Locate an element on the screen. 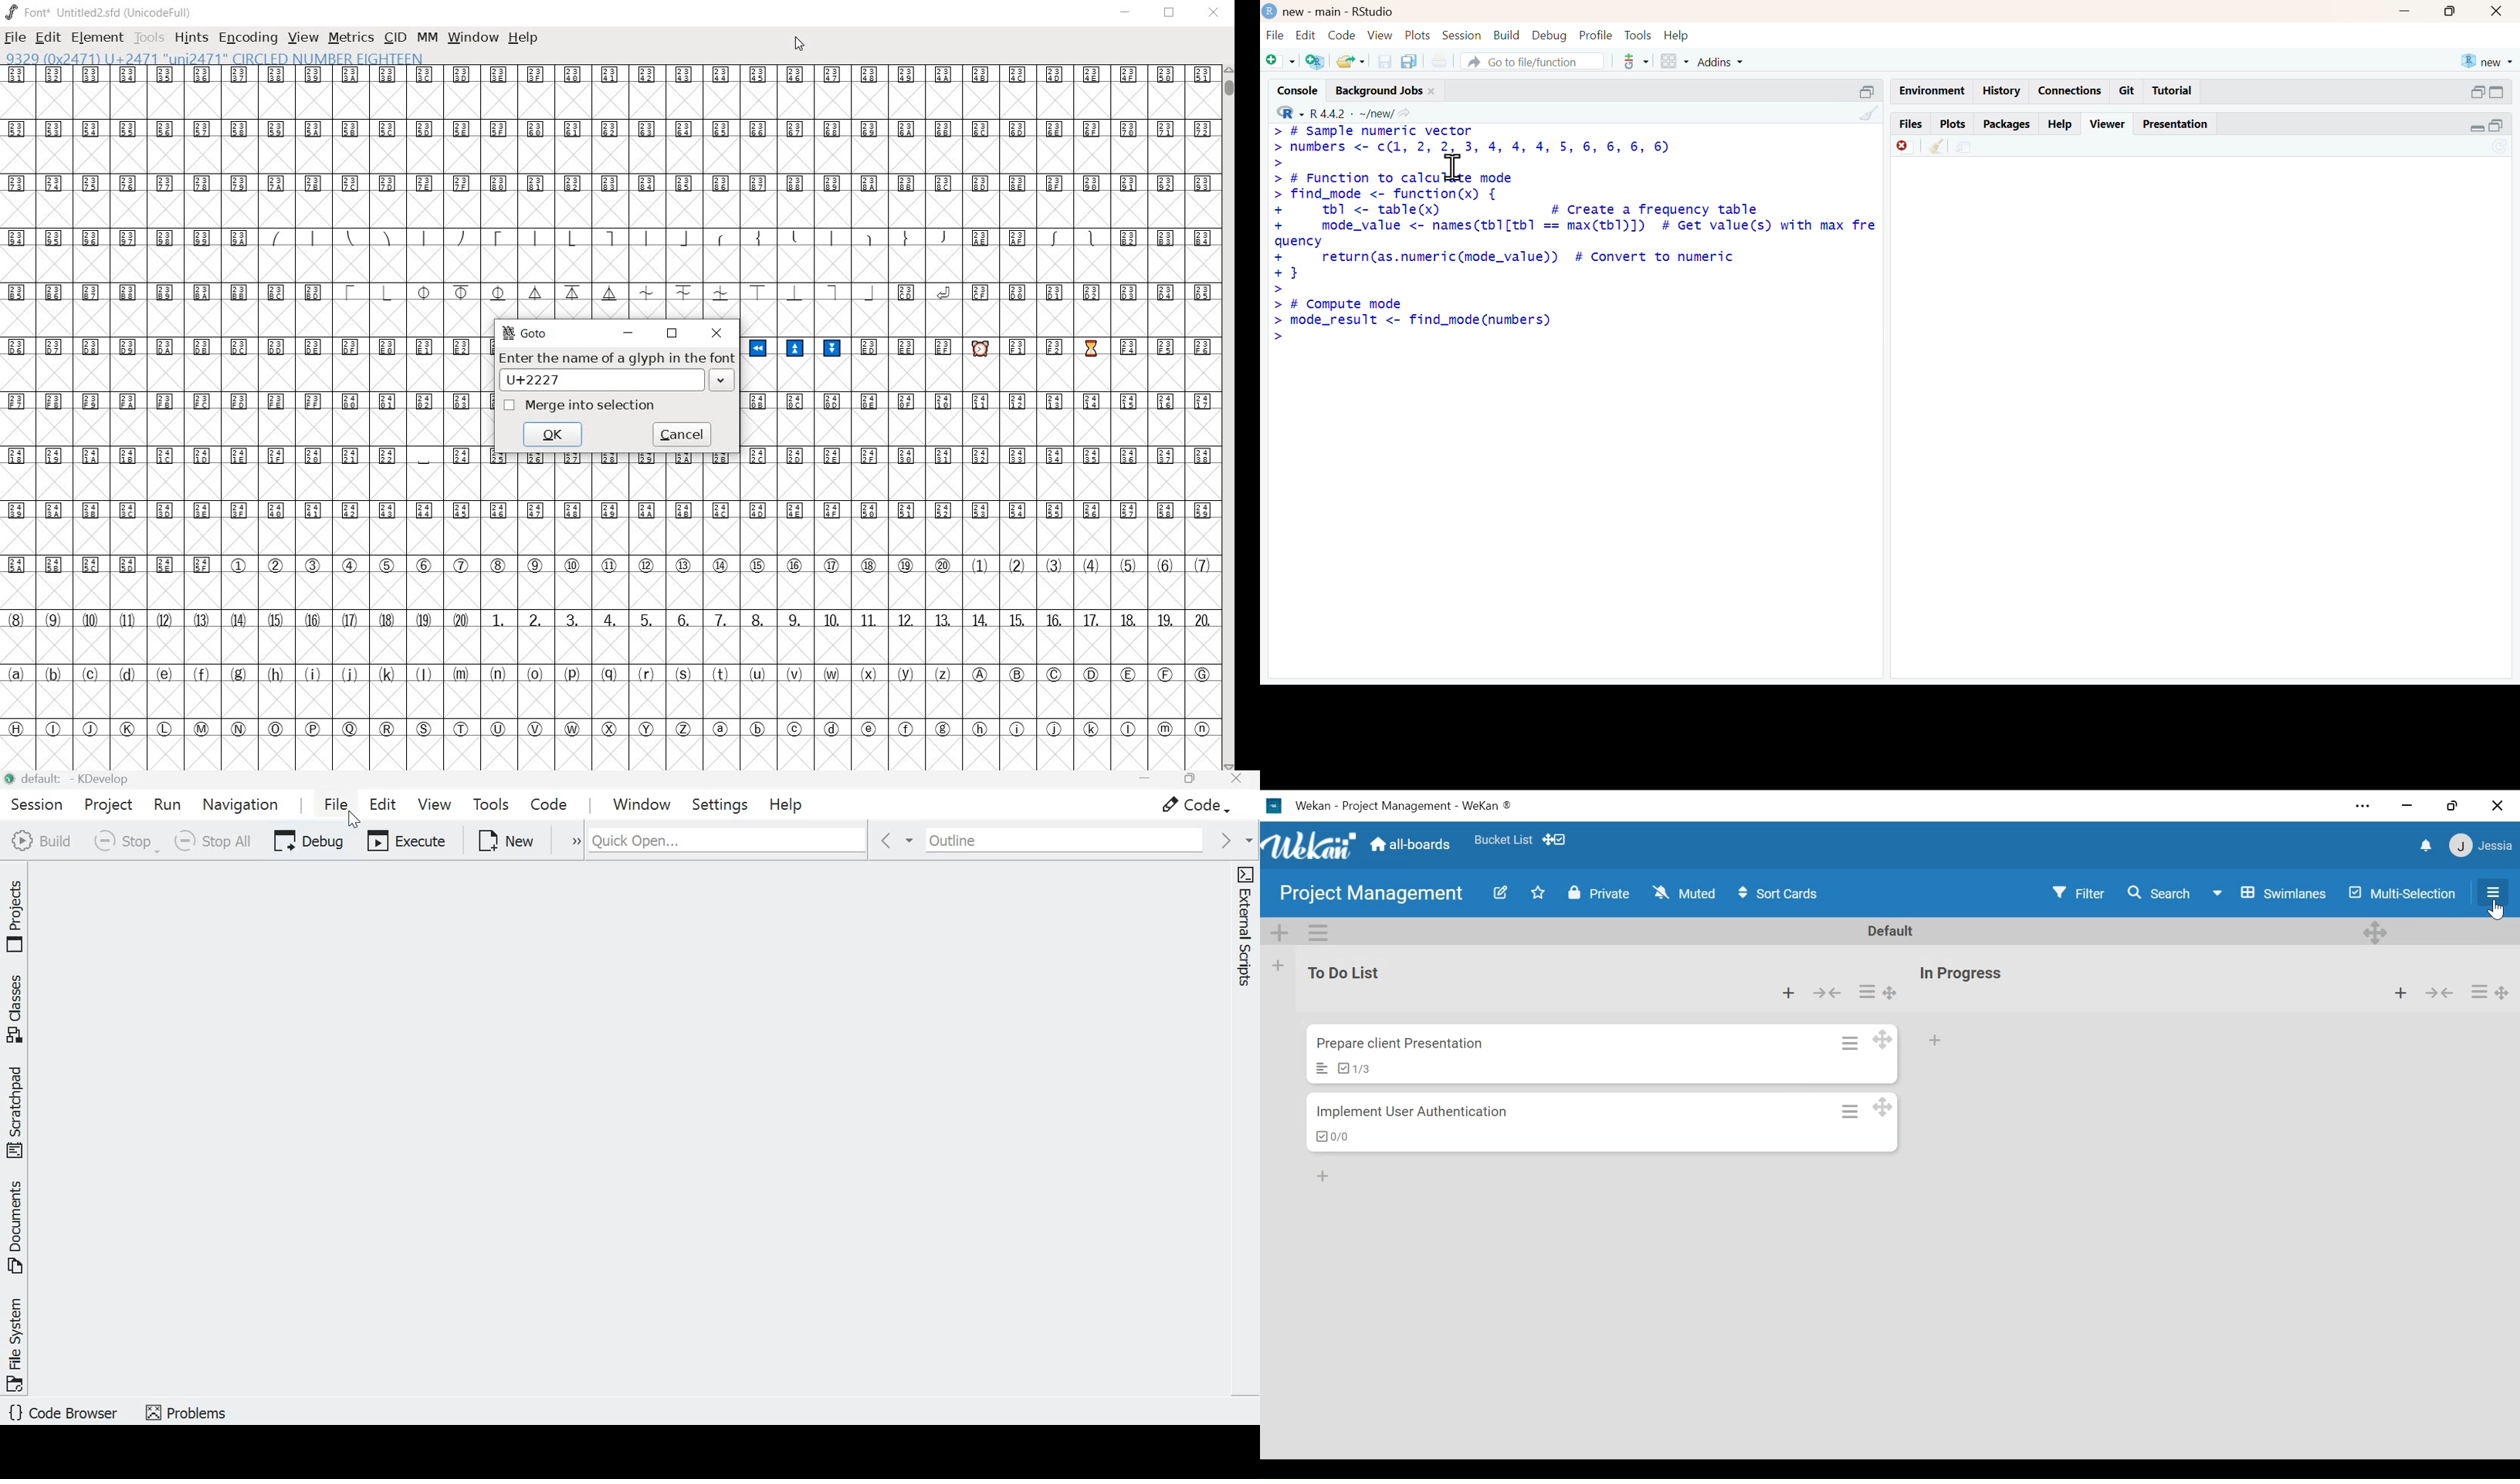  restore is located at coordinates (2454, 806).